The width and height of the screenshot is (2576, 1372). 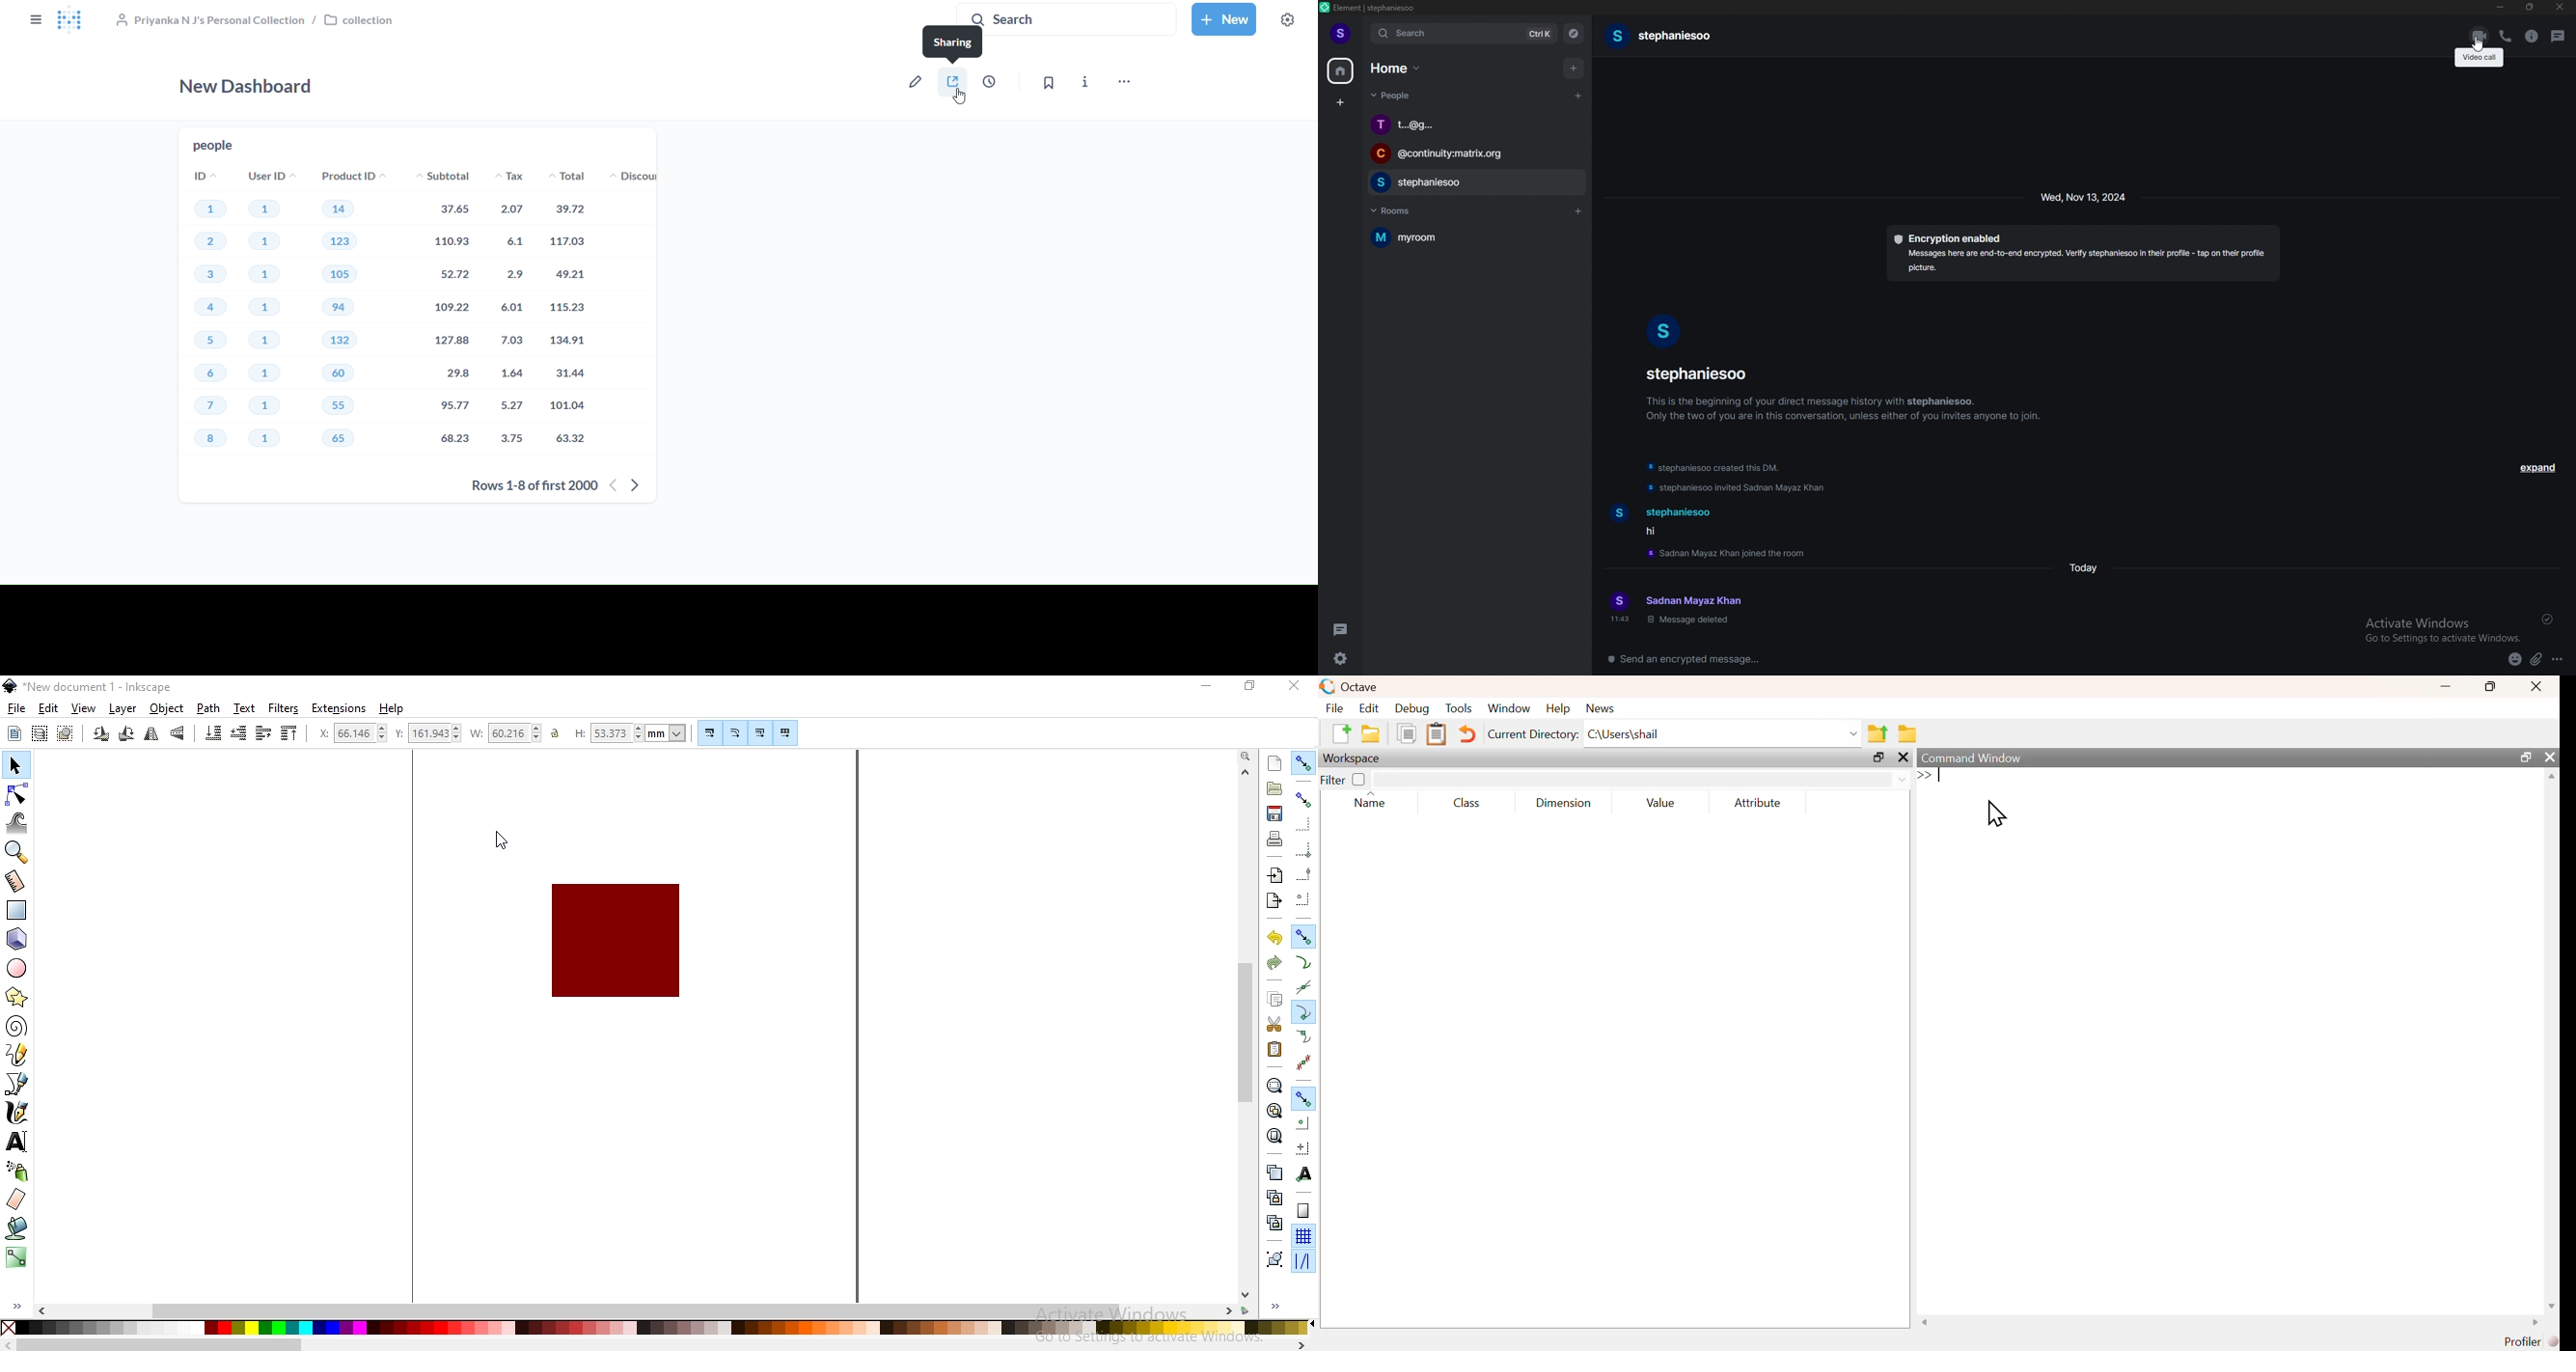 What do you see at coordinates (1274, 788) in the screenshot?
I see `open existing document` at bounding box center [1274, 788].